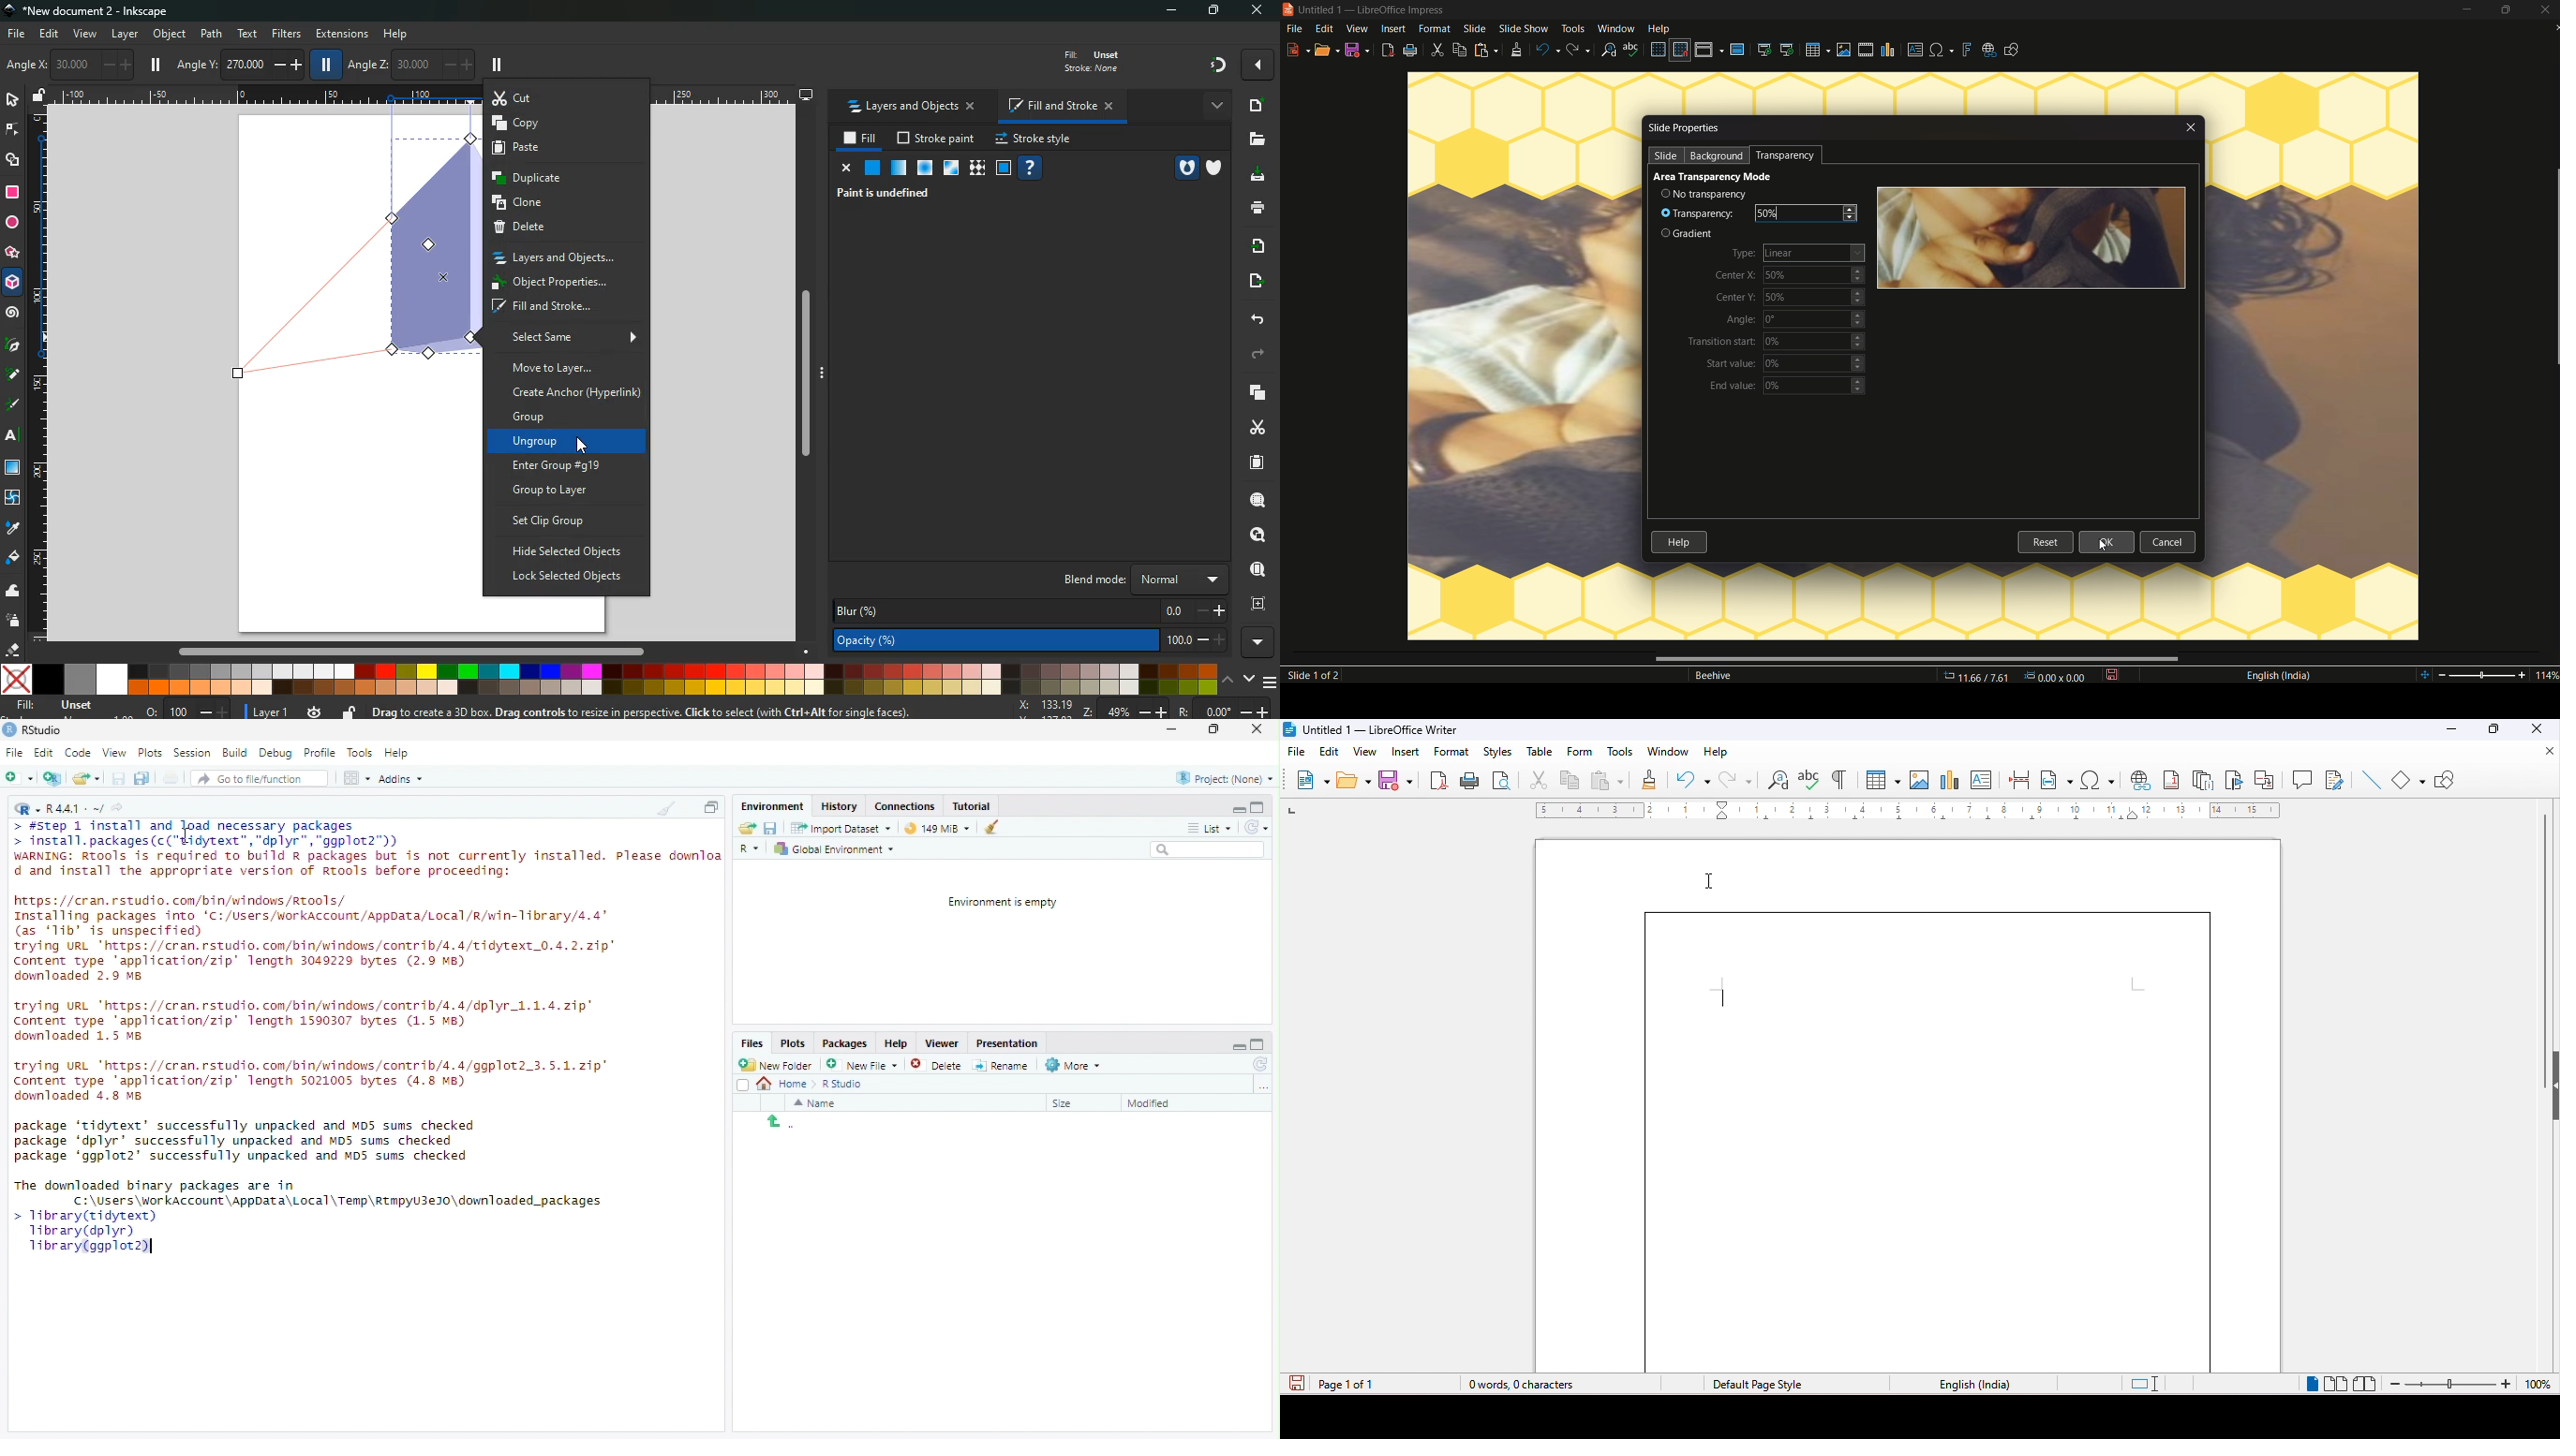  Describe the element at coordinates (320, 1080) in the screenshot. I see `trying URL "https://cran.rstudio. com/bin/windows/contrib/4.4/ggplot2_3.5.1.21p"
content type ‘application/zip’ length 5021005 bytes (4.8 v8)
downloaded 4.8 MB` at that location.